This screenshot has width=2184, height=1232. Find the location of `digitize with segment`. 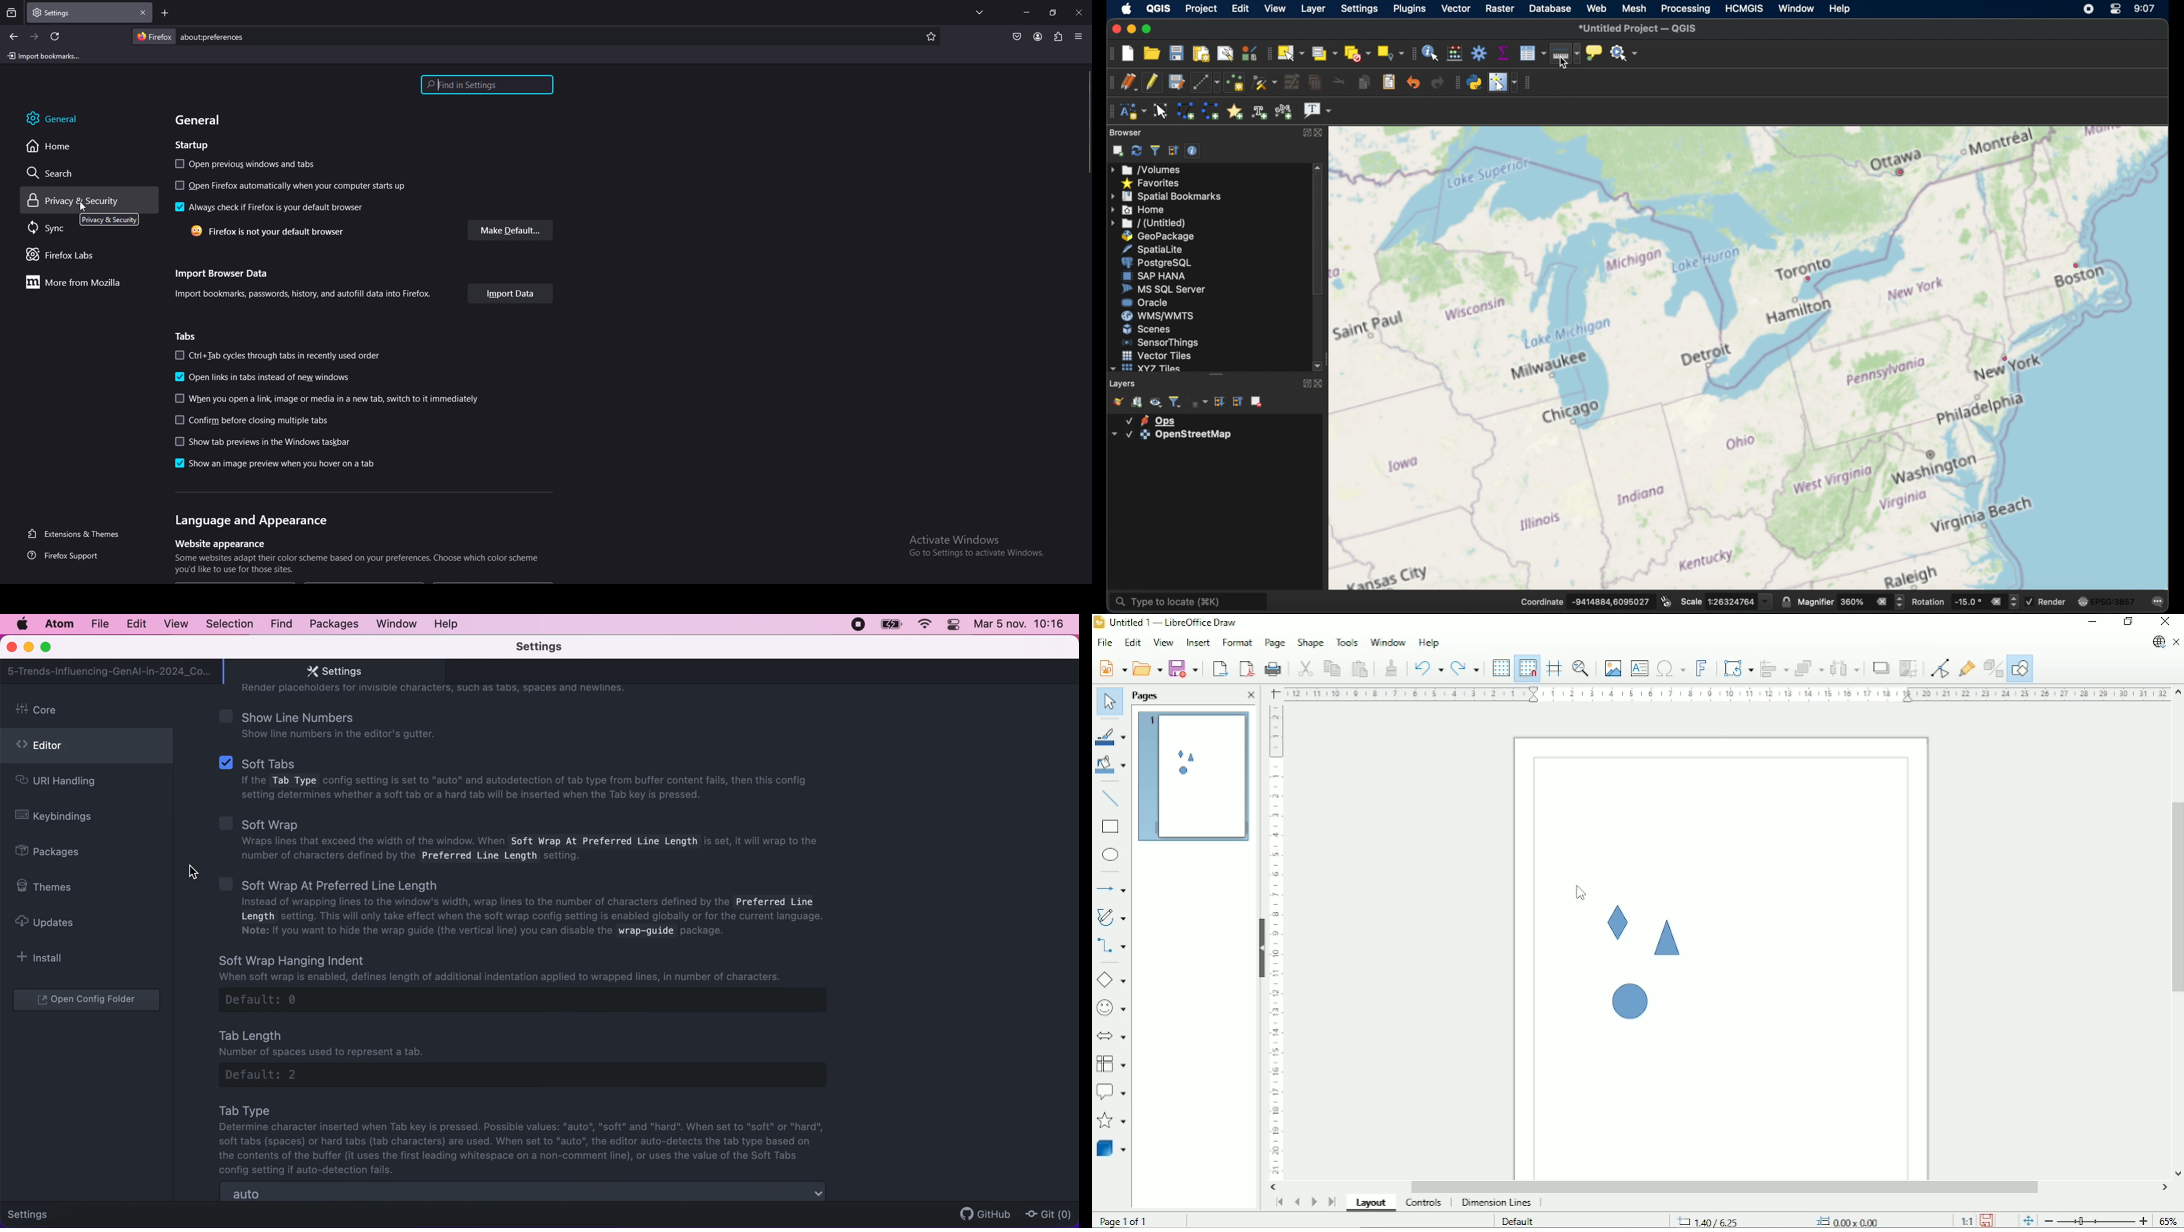

digitize with segment is located at coordinates (1206, 81).